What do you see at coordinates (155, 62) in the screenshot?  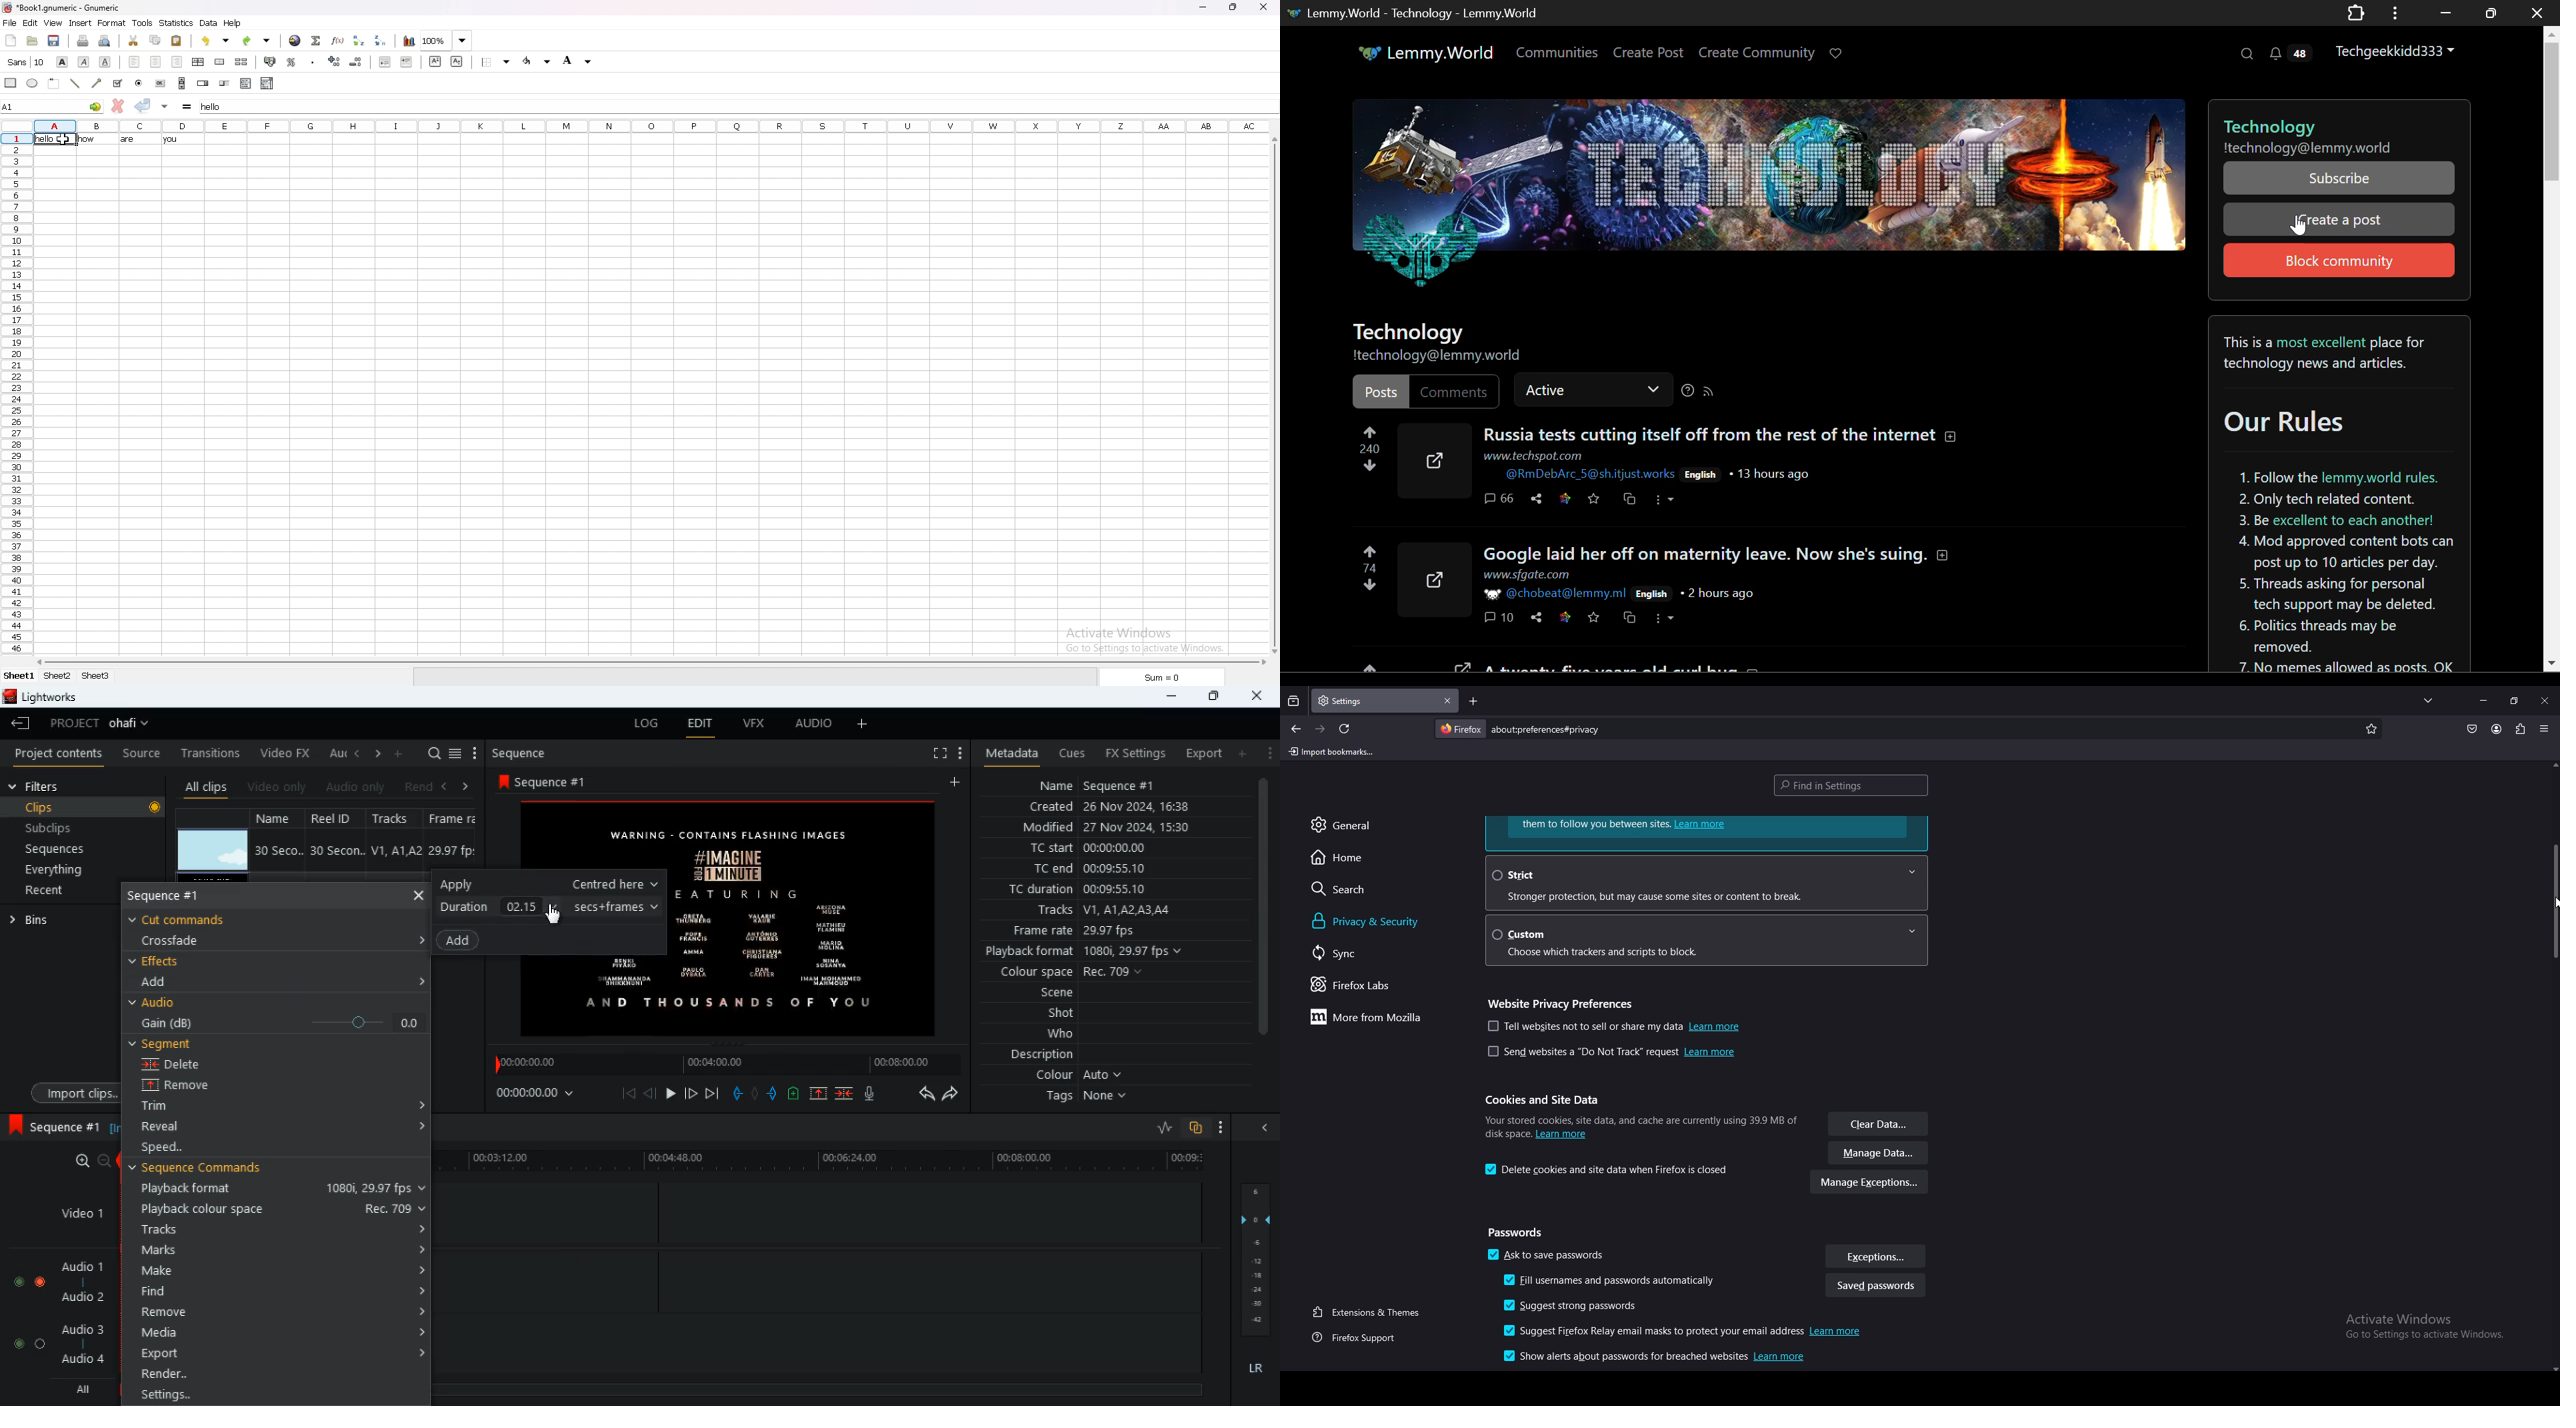 I see `centre` at bounding box center [155, 62].